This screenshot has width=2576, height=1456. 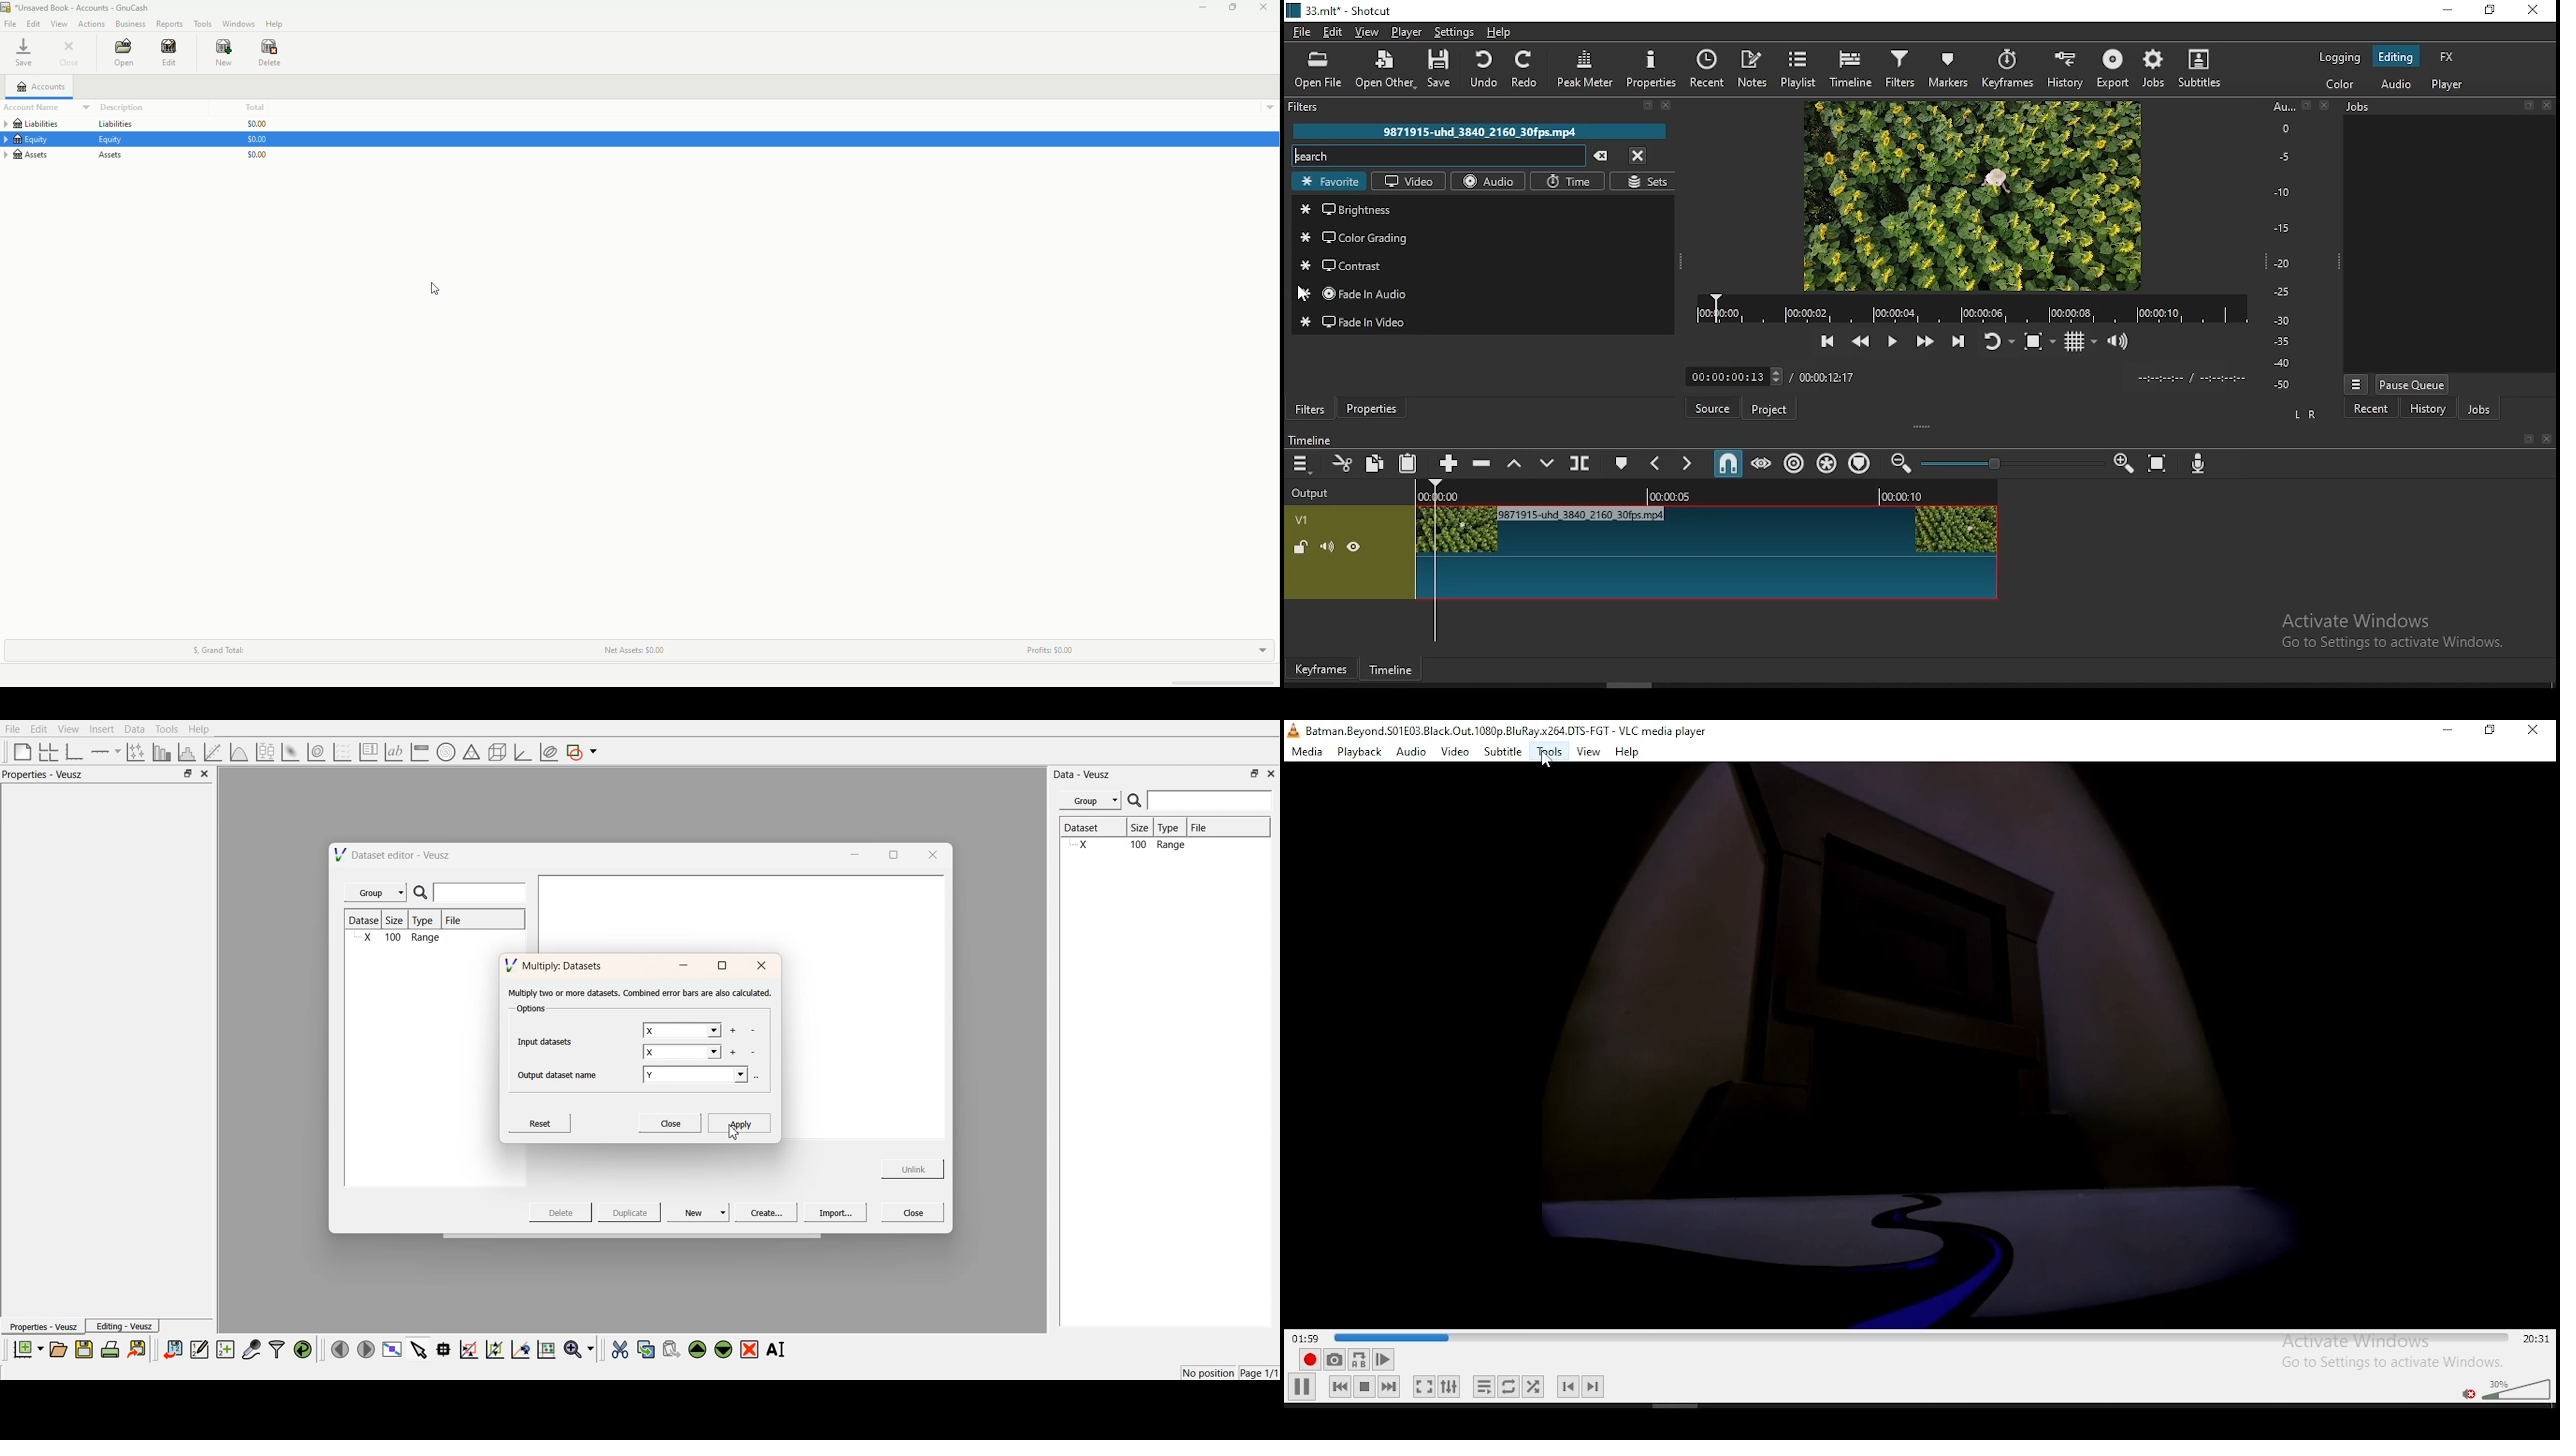 What do you see at coordinates (275, 1349) in the screenshot?
I see `filters` at bounding box center [275, 1349].